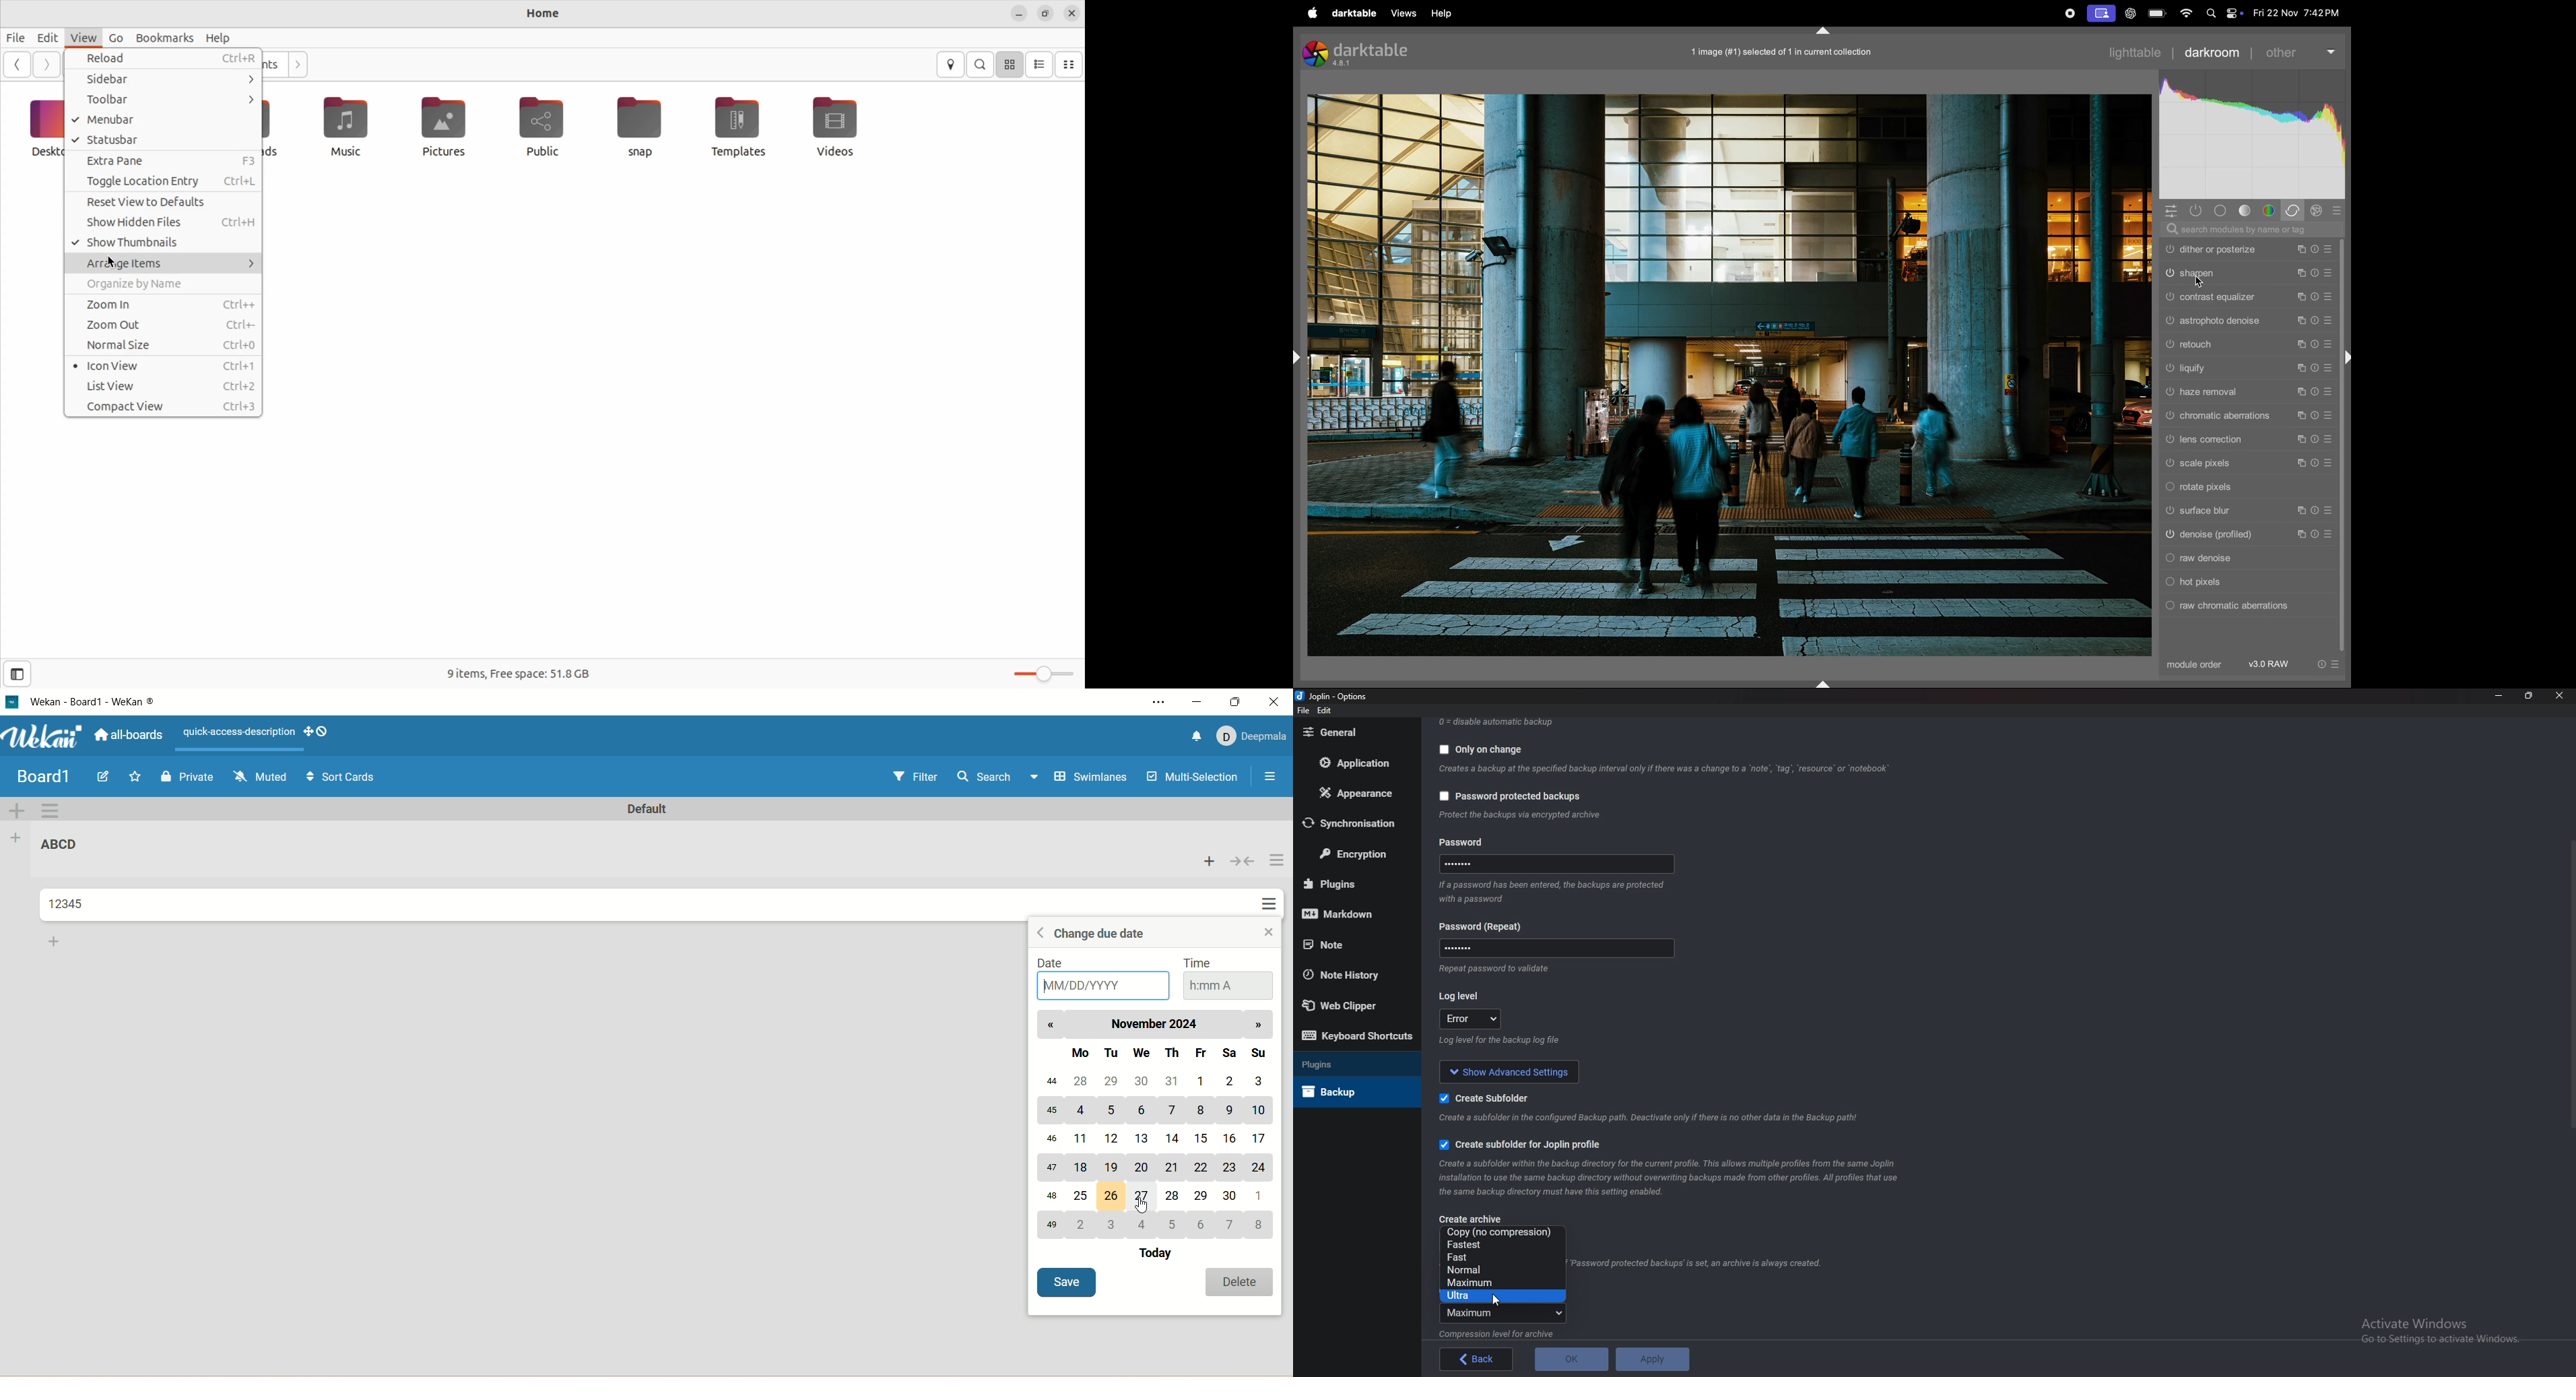 The image size is (2576, 1400). I want to click on password protected backups, so click(1511, 799).